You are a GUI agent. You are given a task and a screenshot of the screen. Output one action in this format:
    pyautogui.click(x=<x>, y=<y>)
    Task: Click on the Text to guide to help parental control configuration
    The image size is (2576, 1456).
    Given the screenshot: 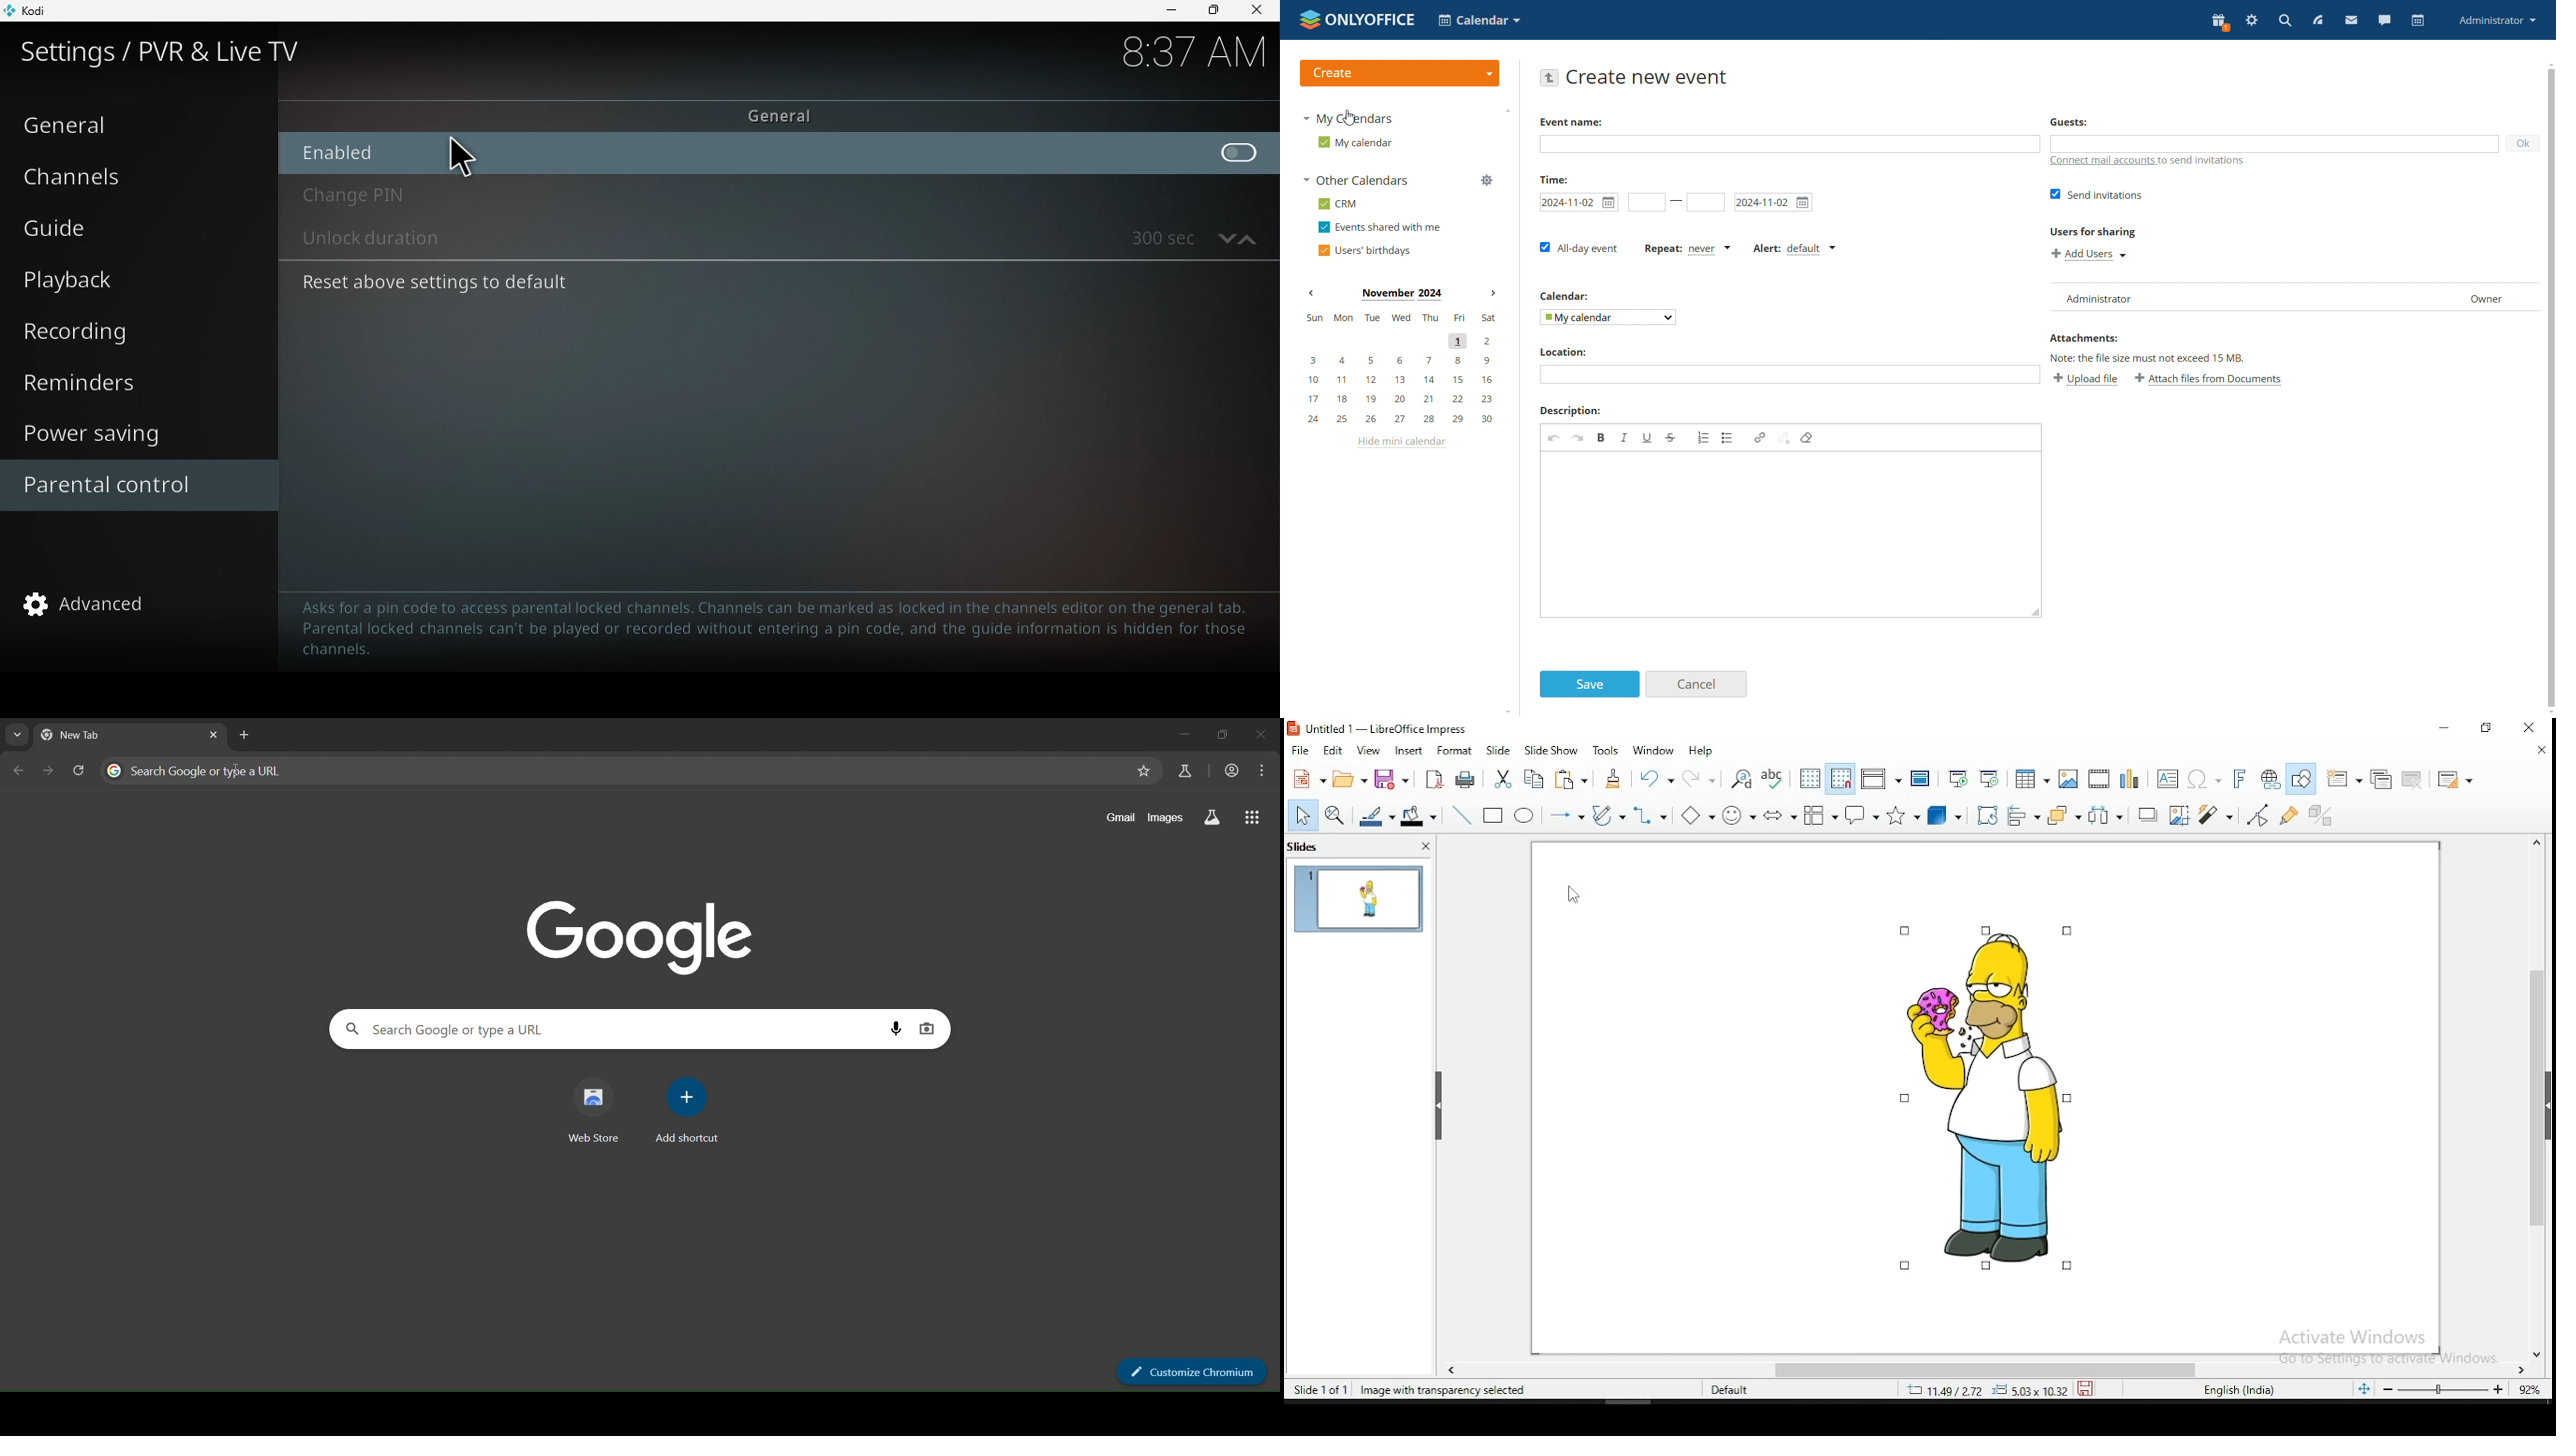 What is the action you would take?
    pyautogui.click(x=776, y=630)
    